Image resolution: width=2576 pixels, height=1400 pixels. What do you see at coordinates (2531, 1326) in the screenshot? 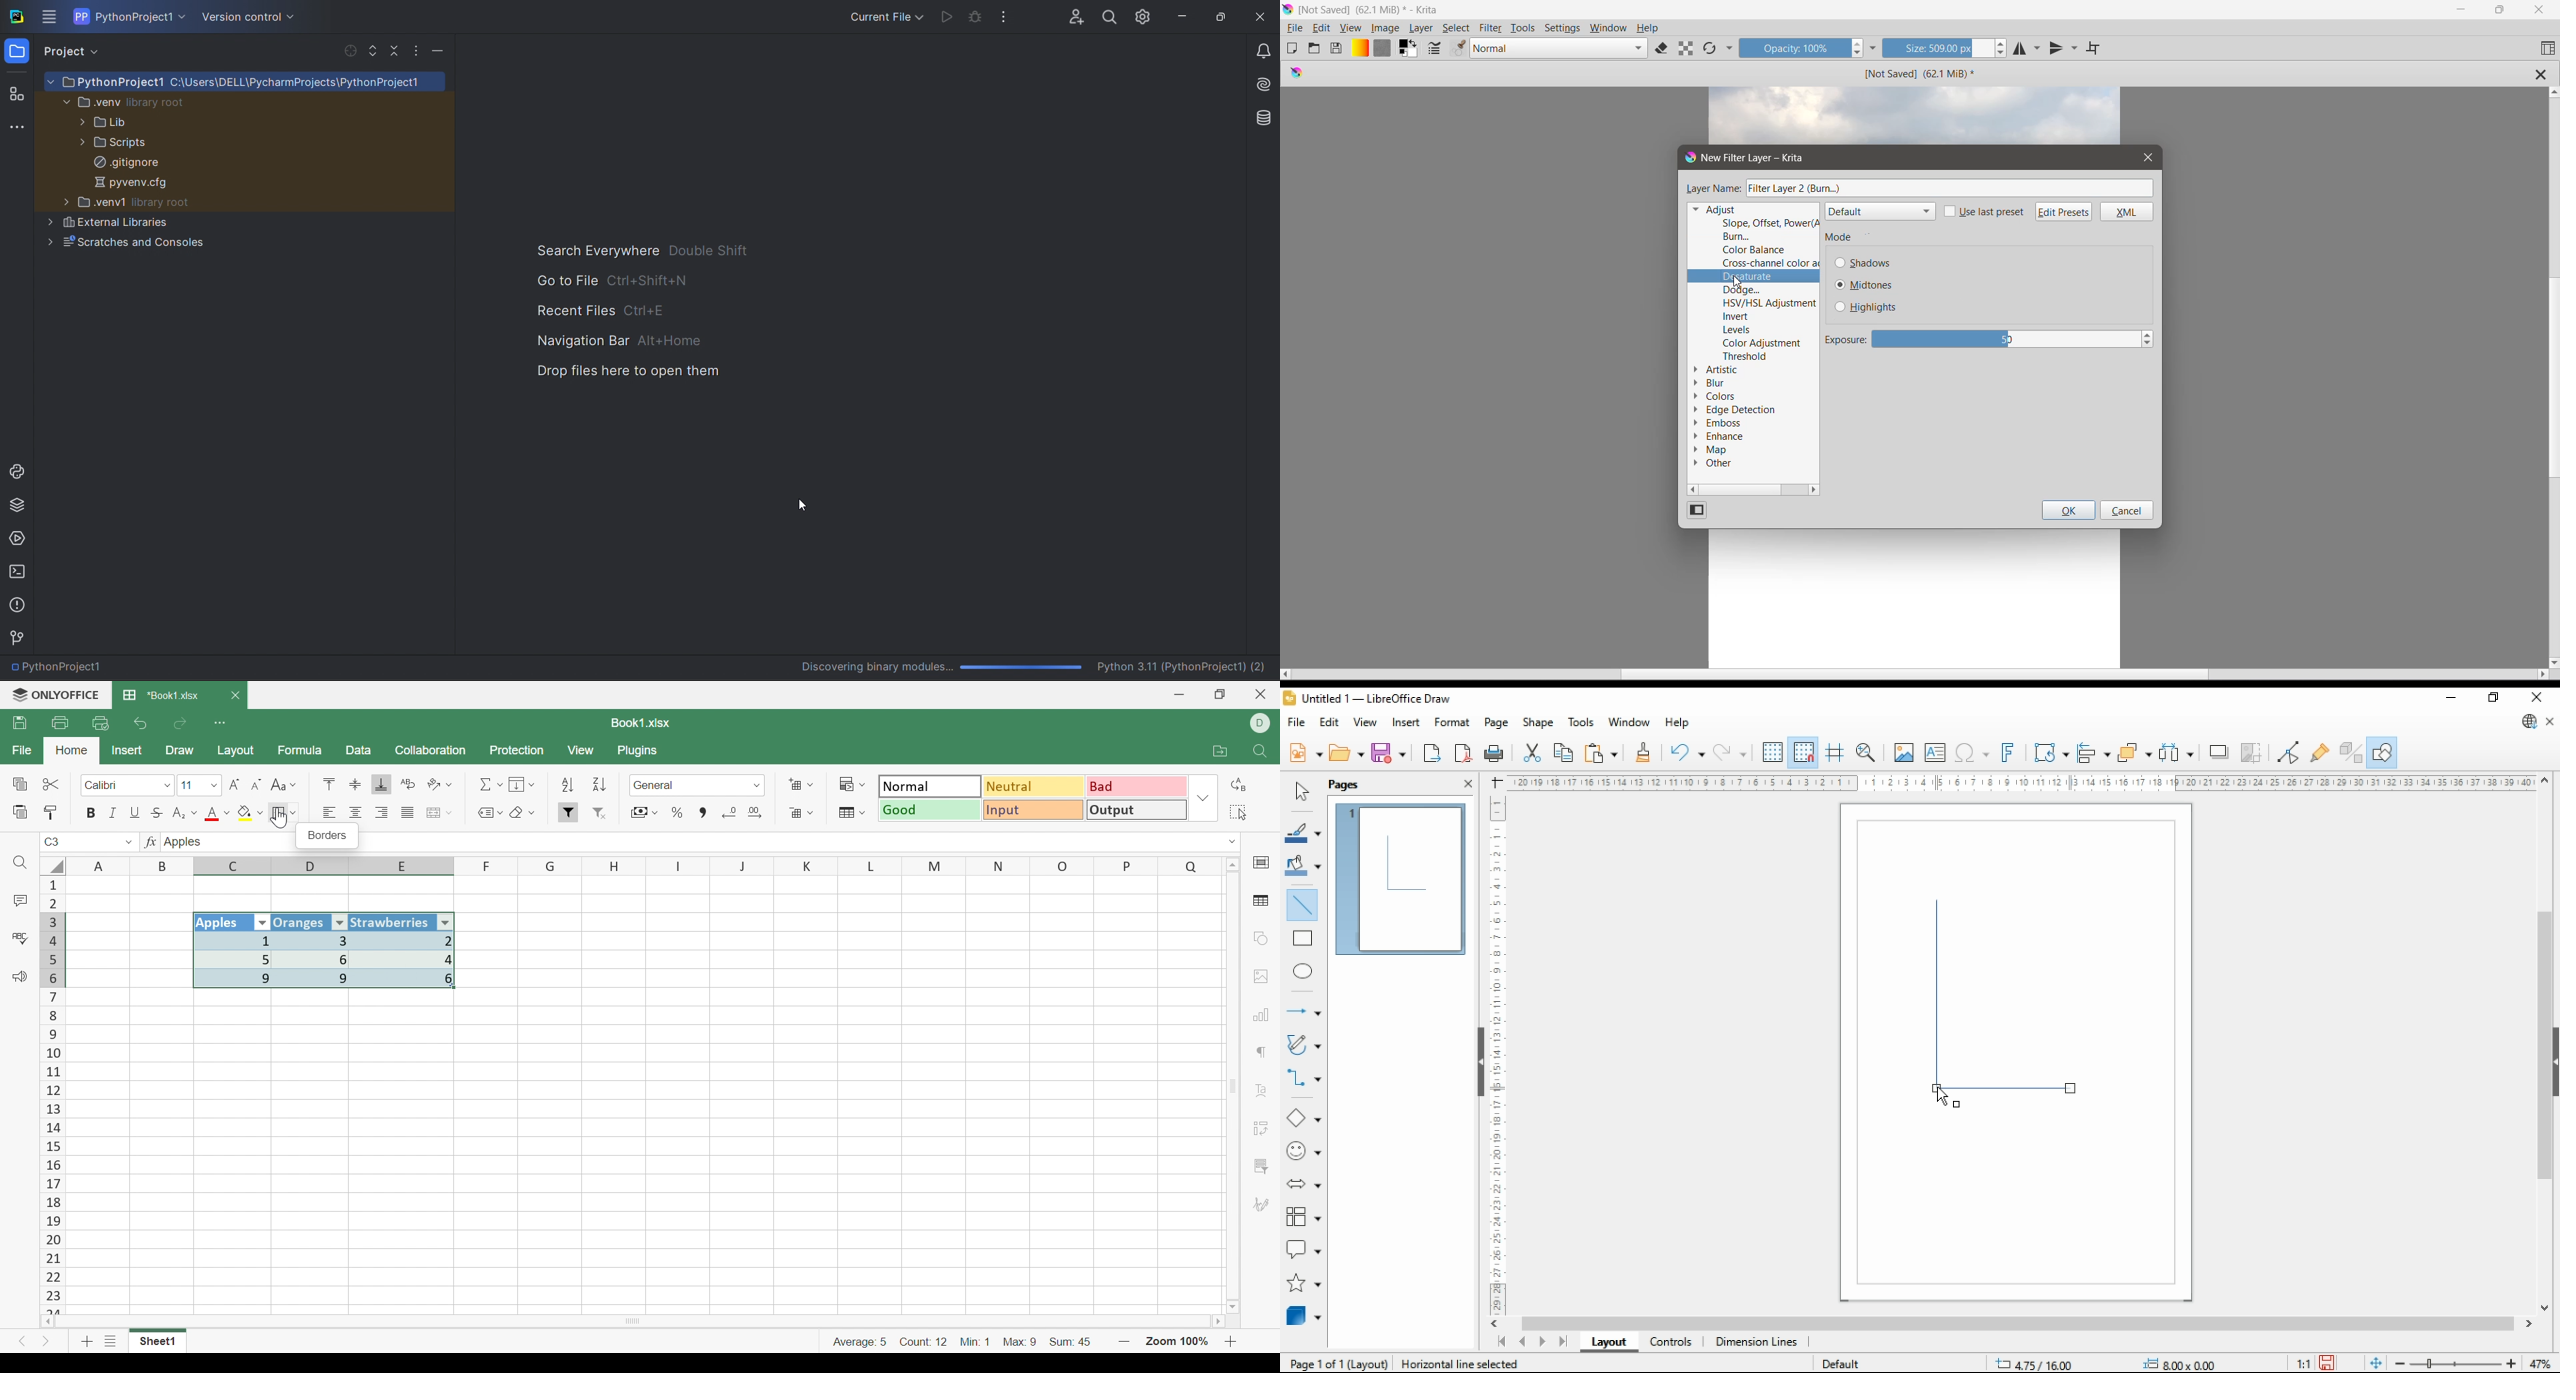
I see `move right` at bounding box center [2531, 1326].